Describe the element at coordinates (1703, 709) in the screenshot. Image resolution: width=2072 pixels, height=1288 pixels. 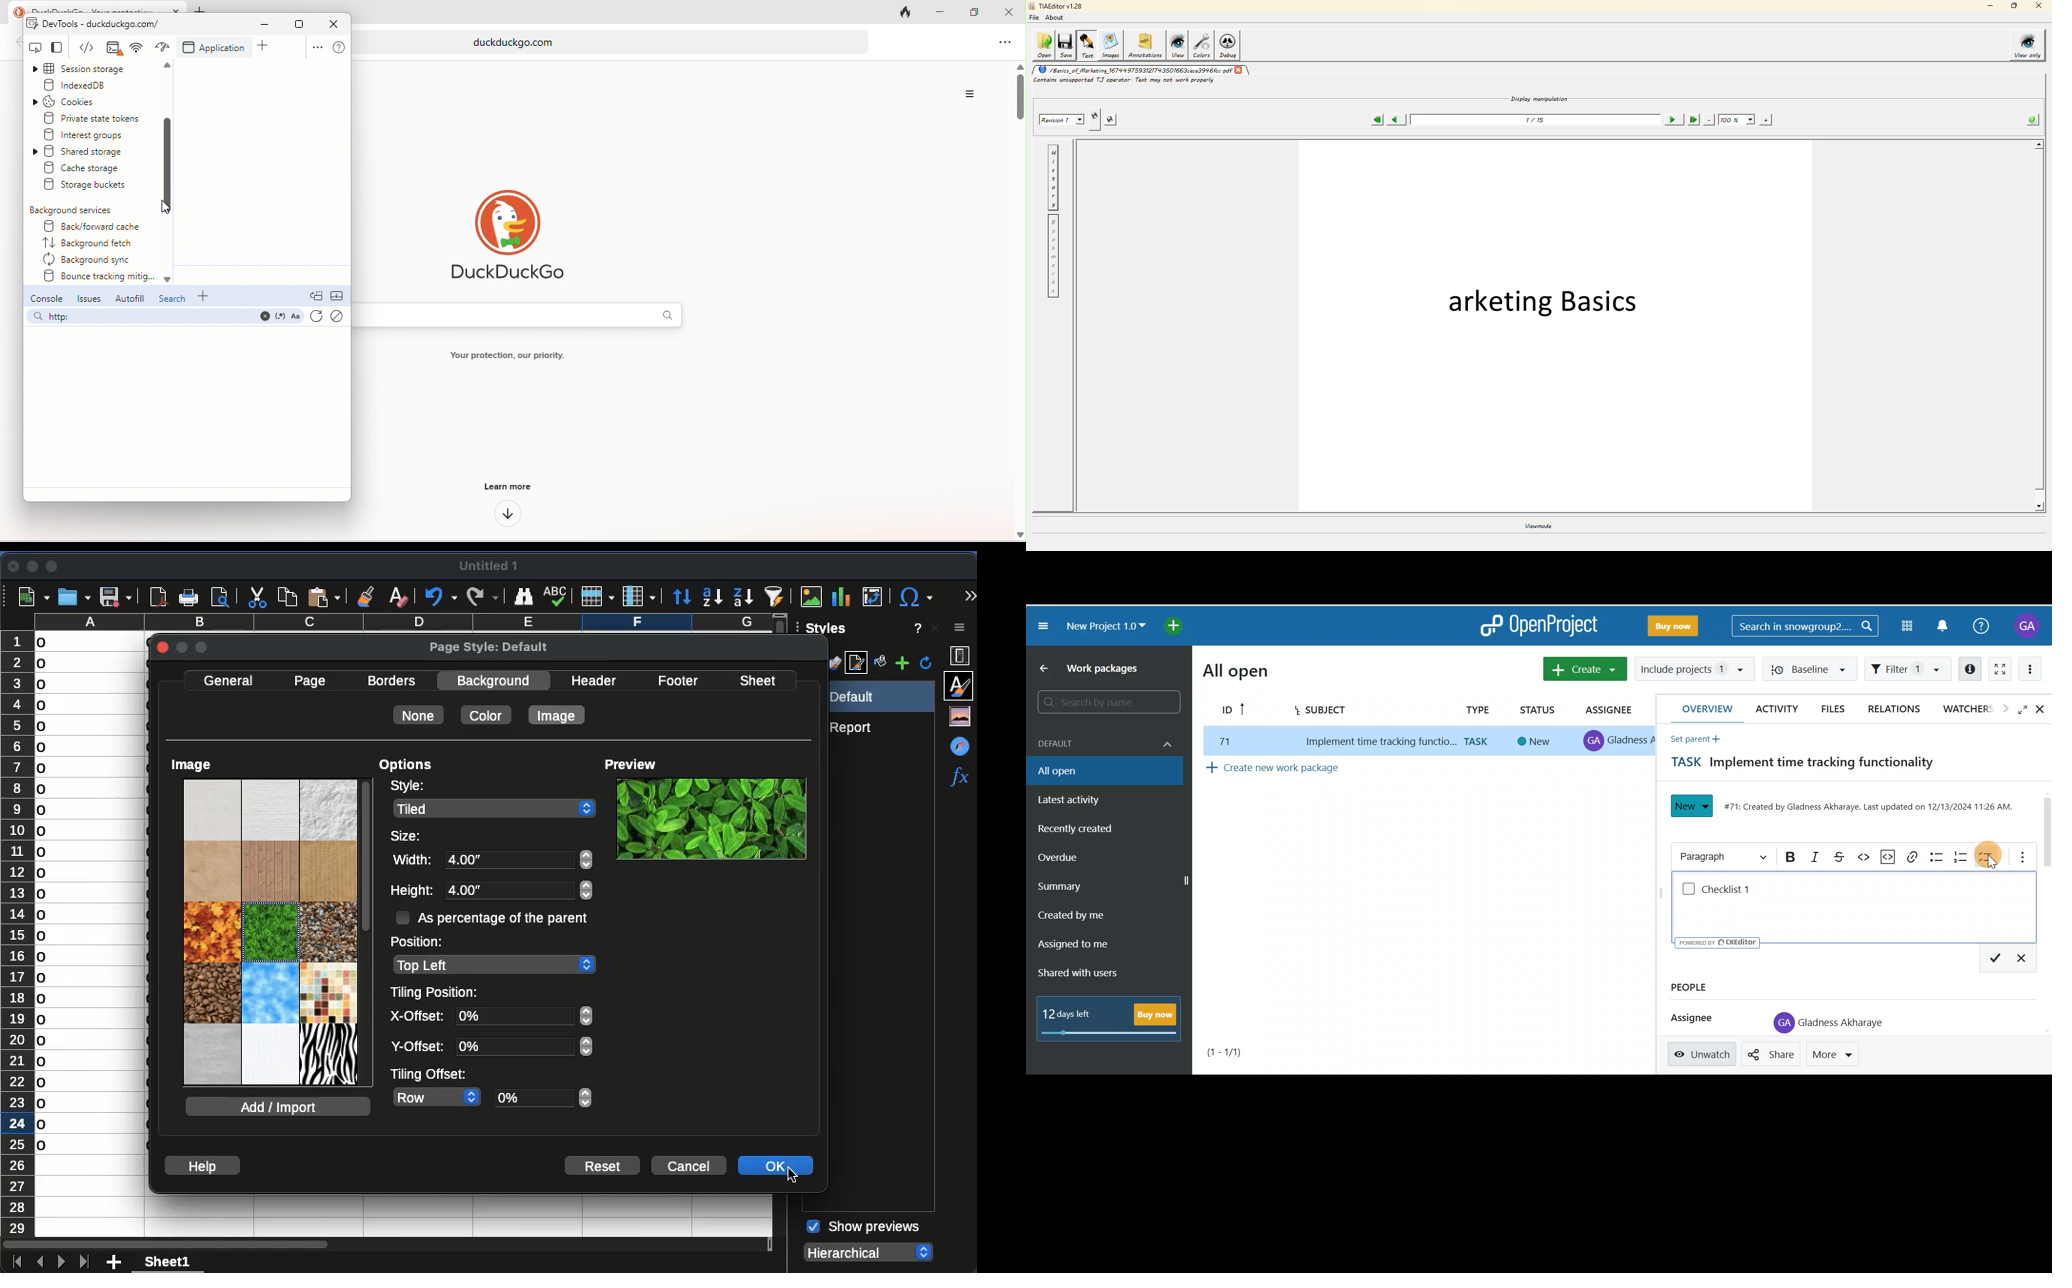
I see `Overview` at that location.